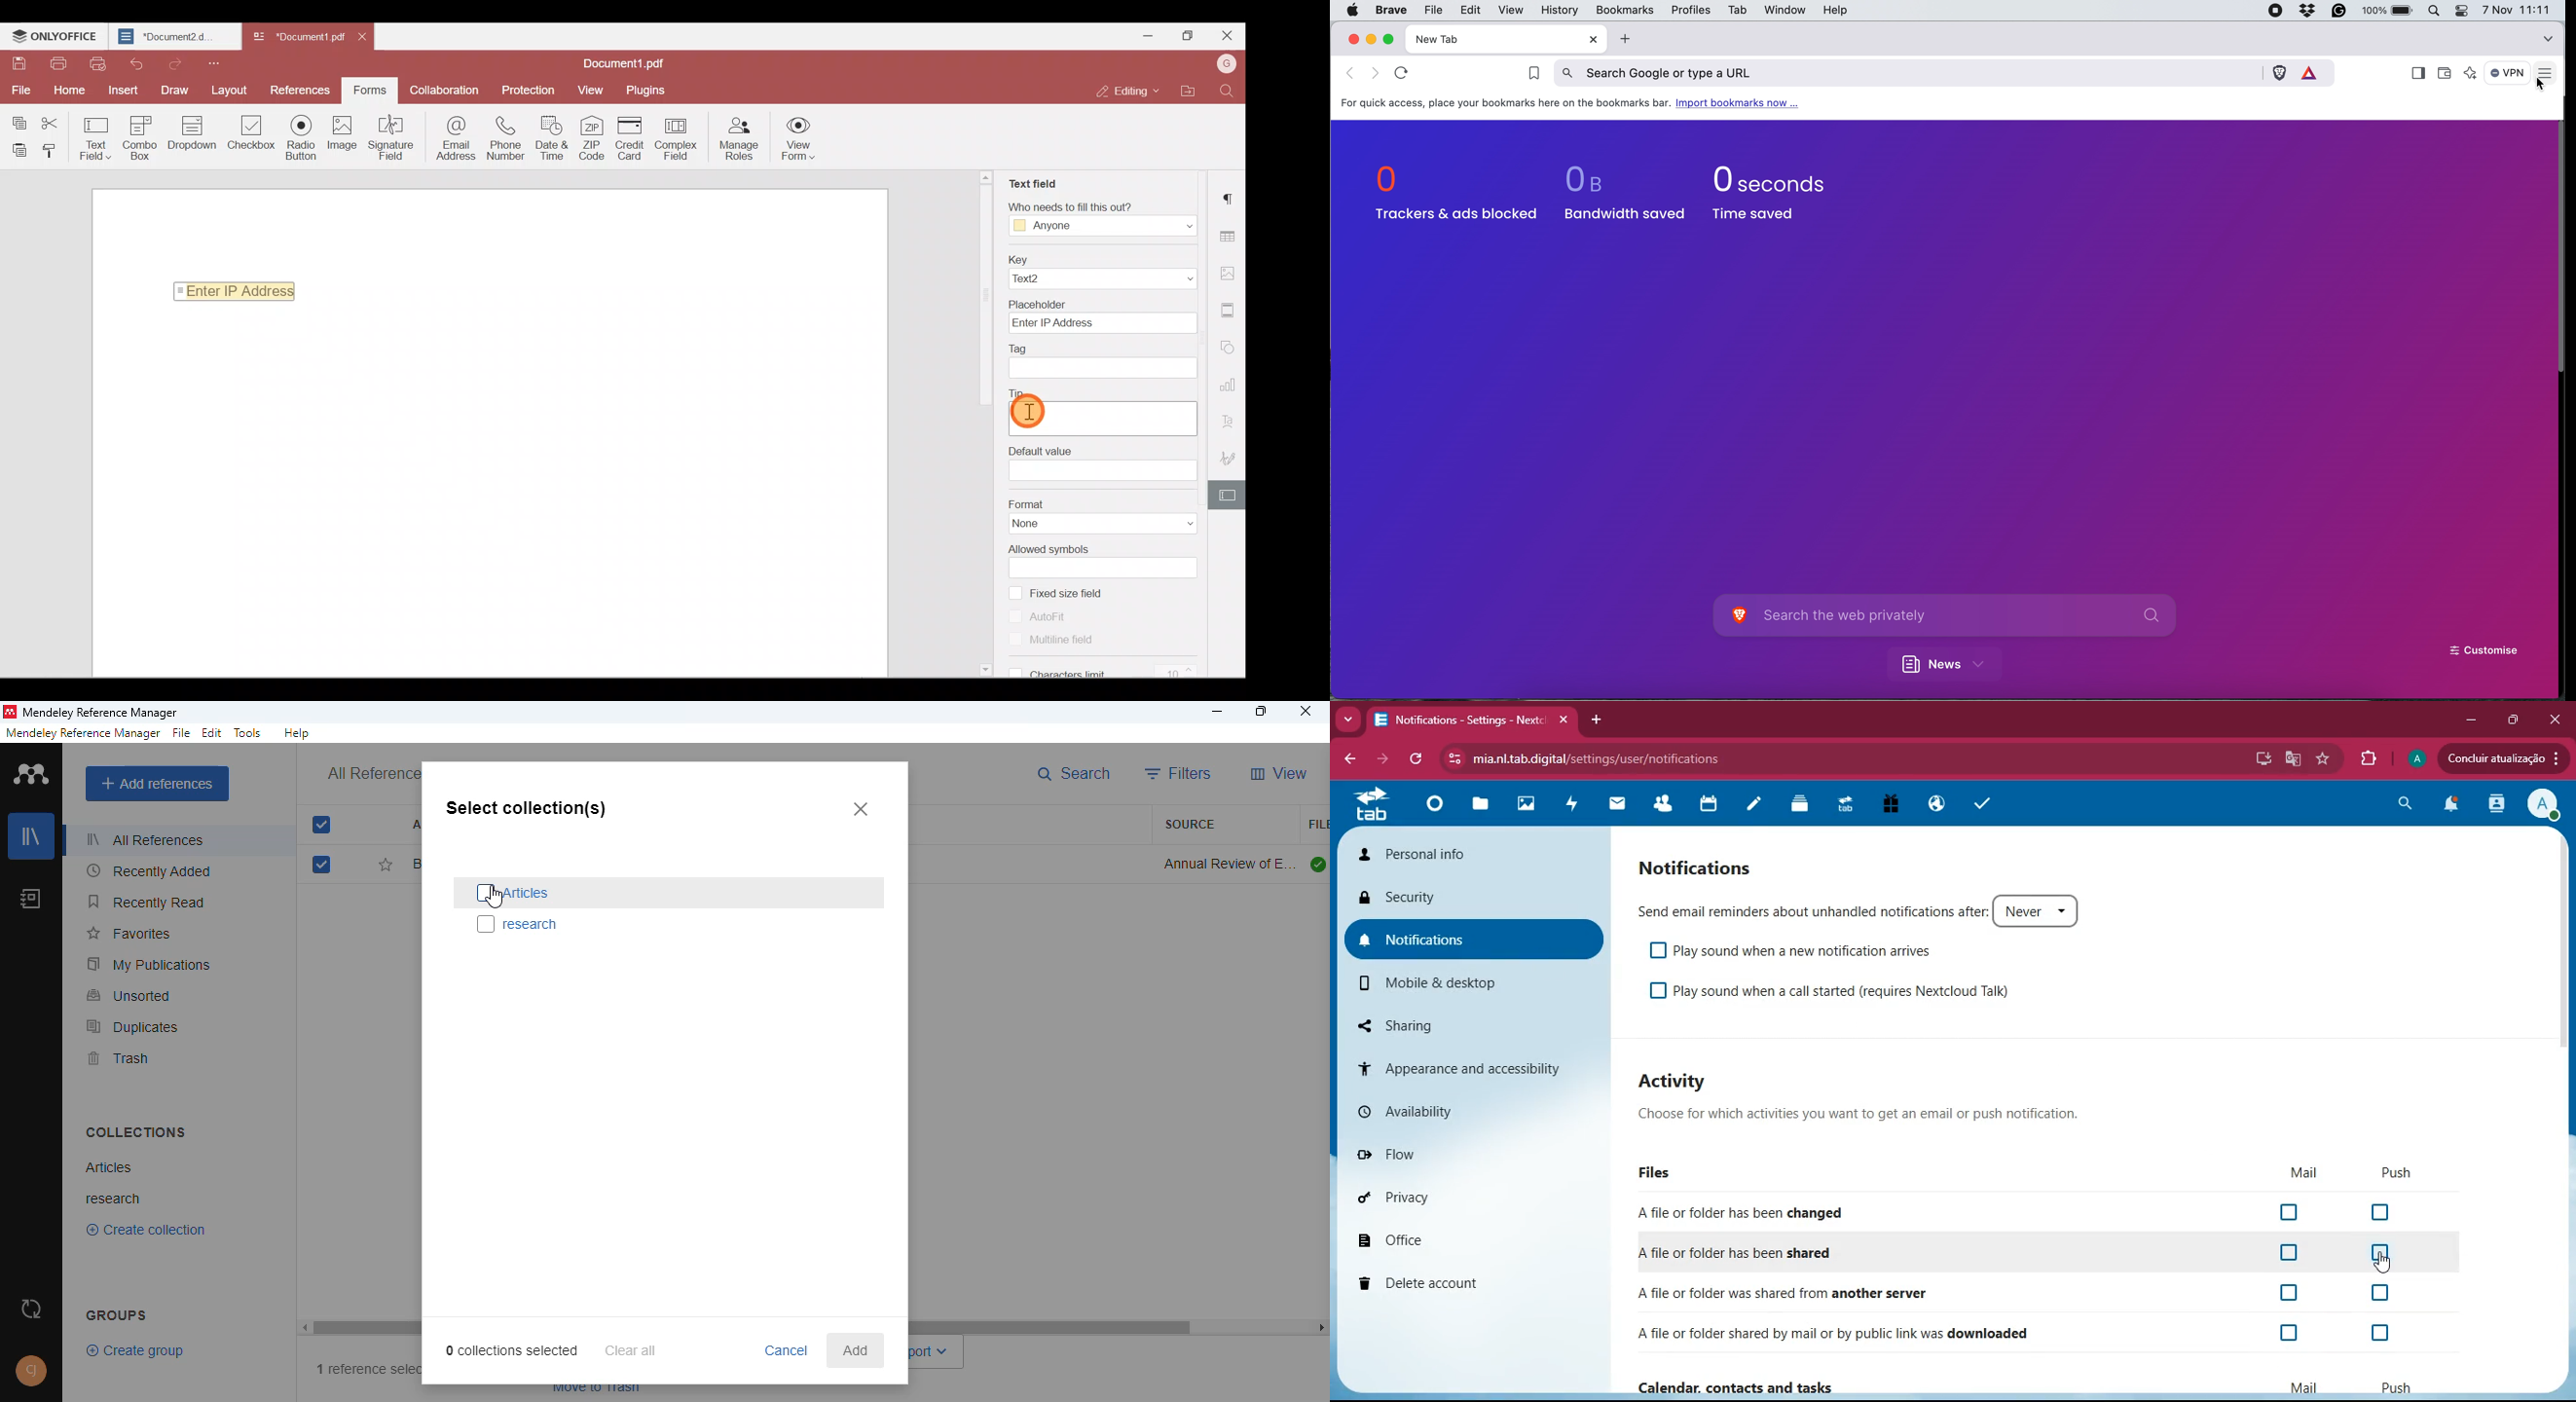 The height and width of the screenshot is (1428, 2576). What do you see at coordinates (121, 89) in the screenshot?
I see `Insert` at bounding box center [121, 89].